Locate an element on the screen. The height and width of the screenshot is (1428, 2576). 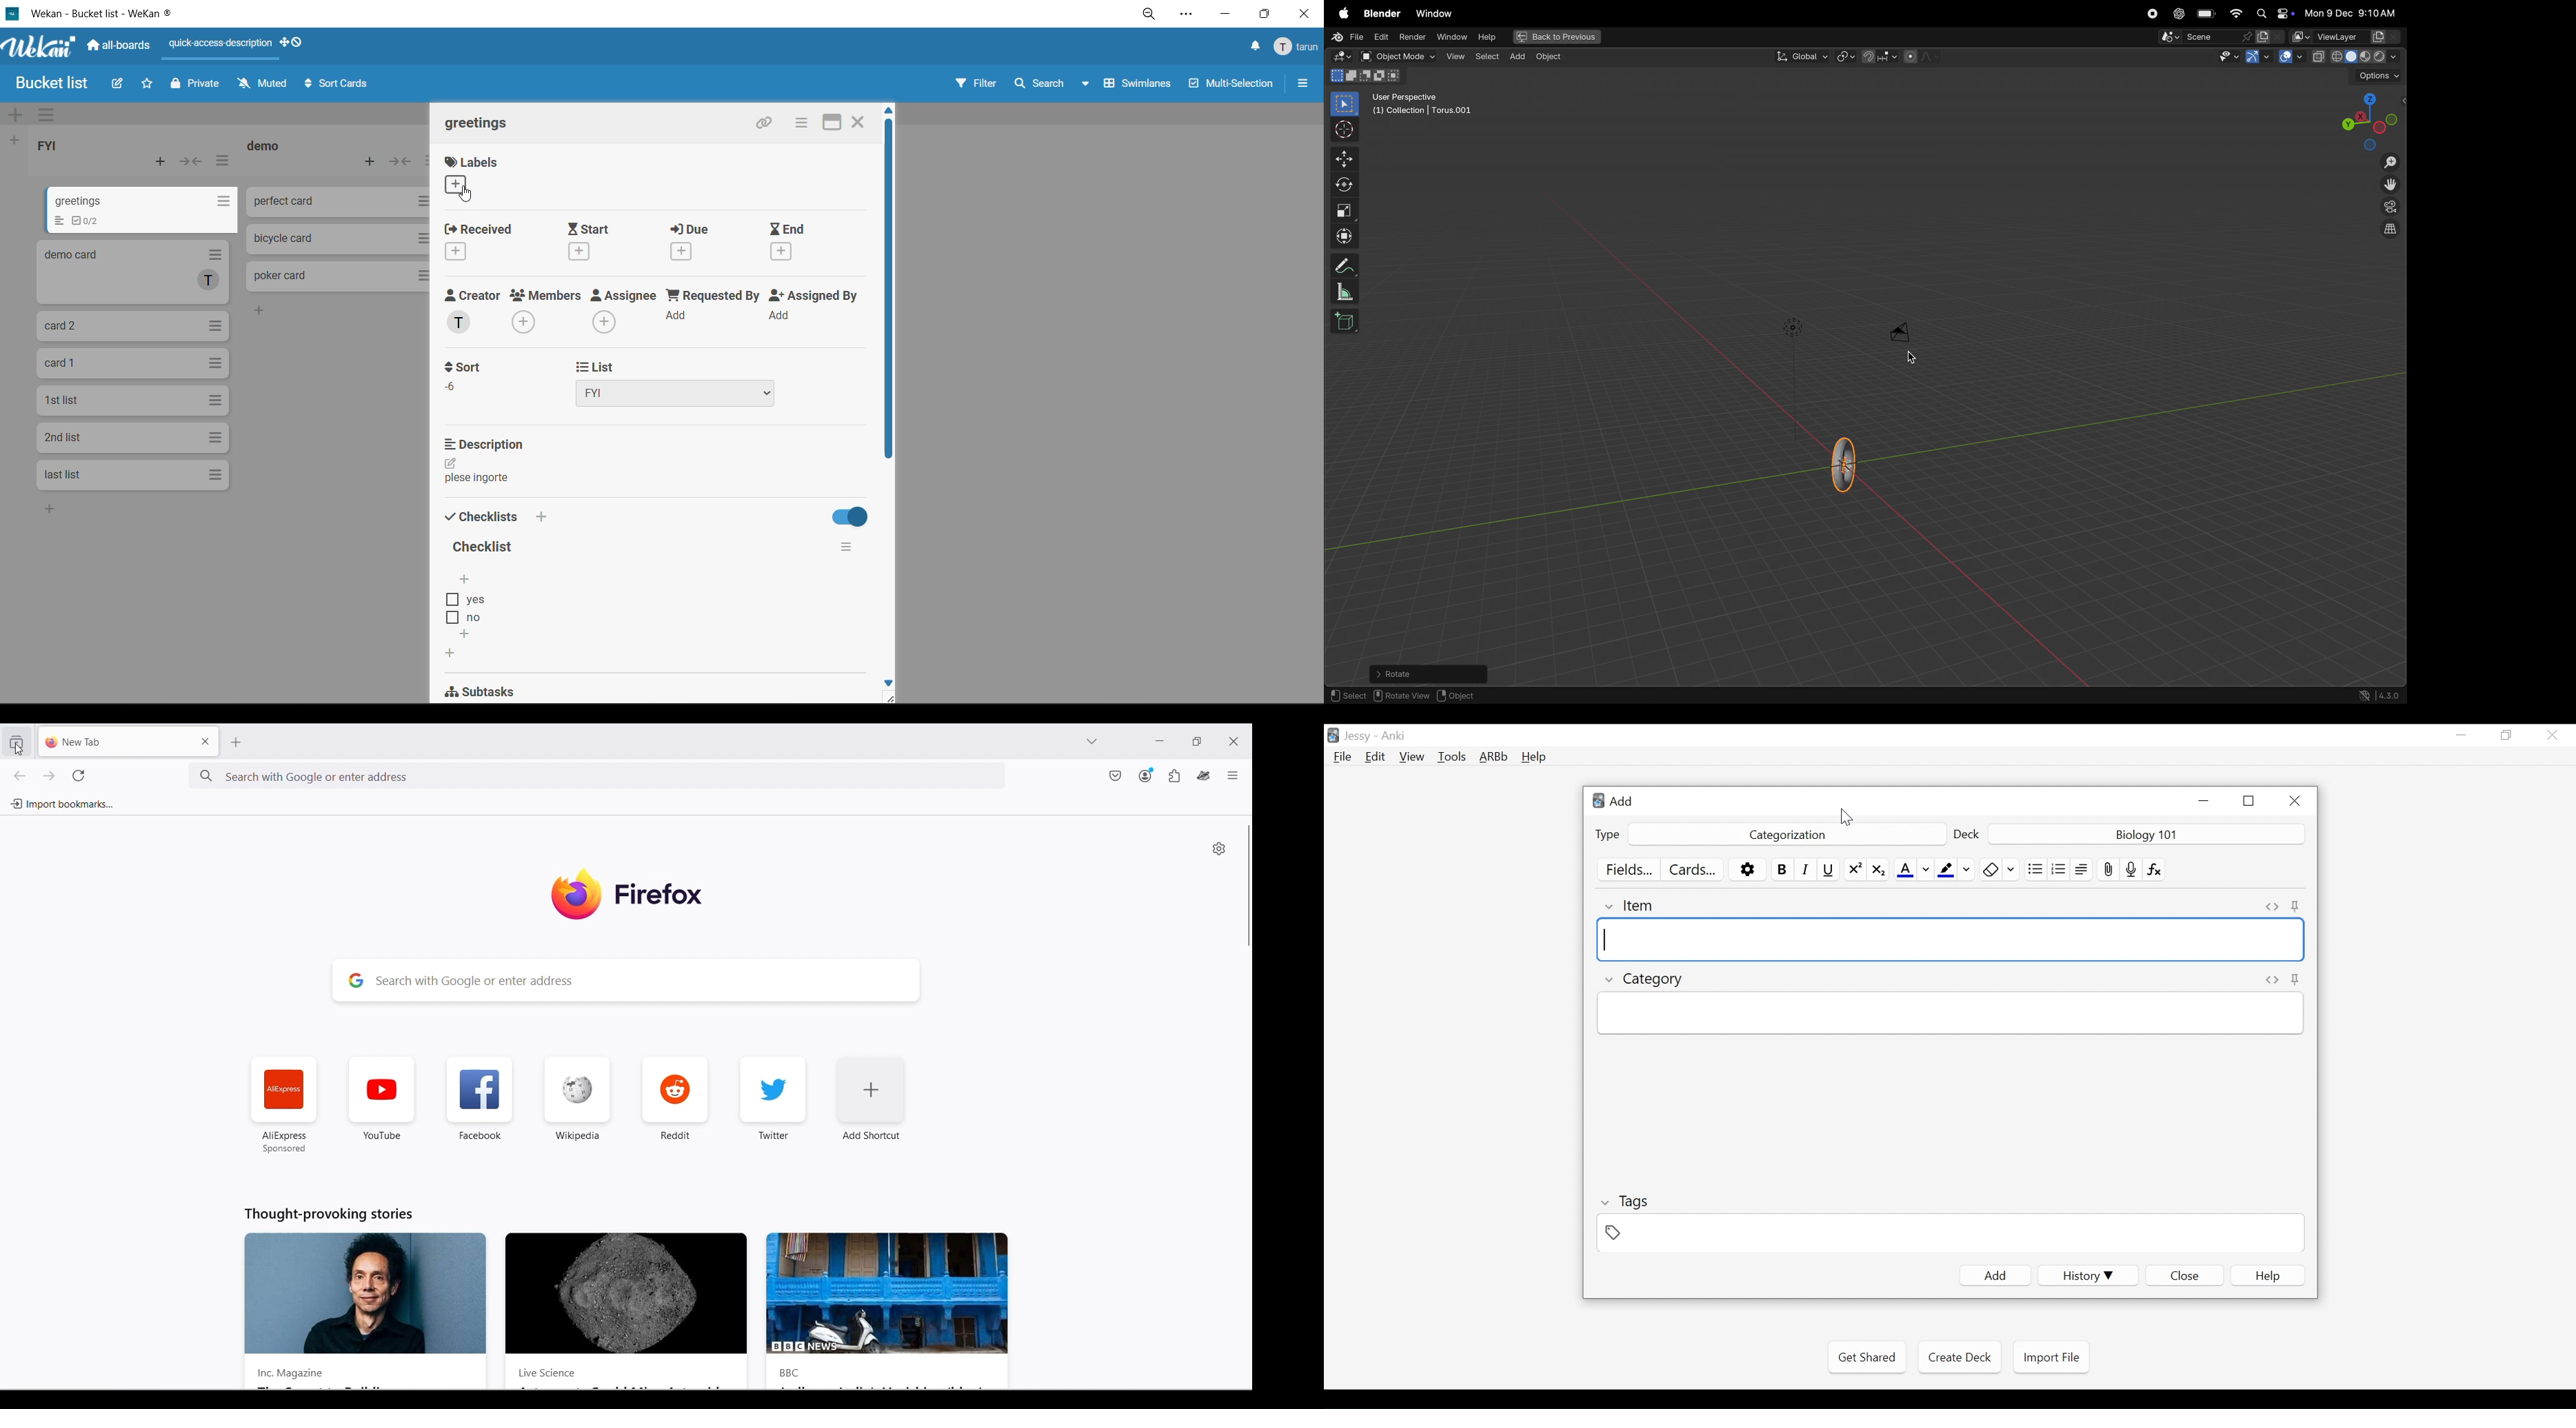
Toggle HTML Editor is located at coordinates (2273, 981).